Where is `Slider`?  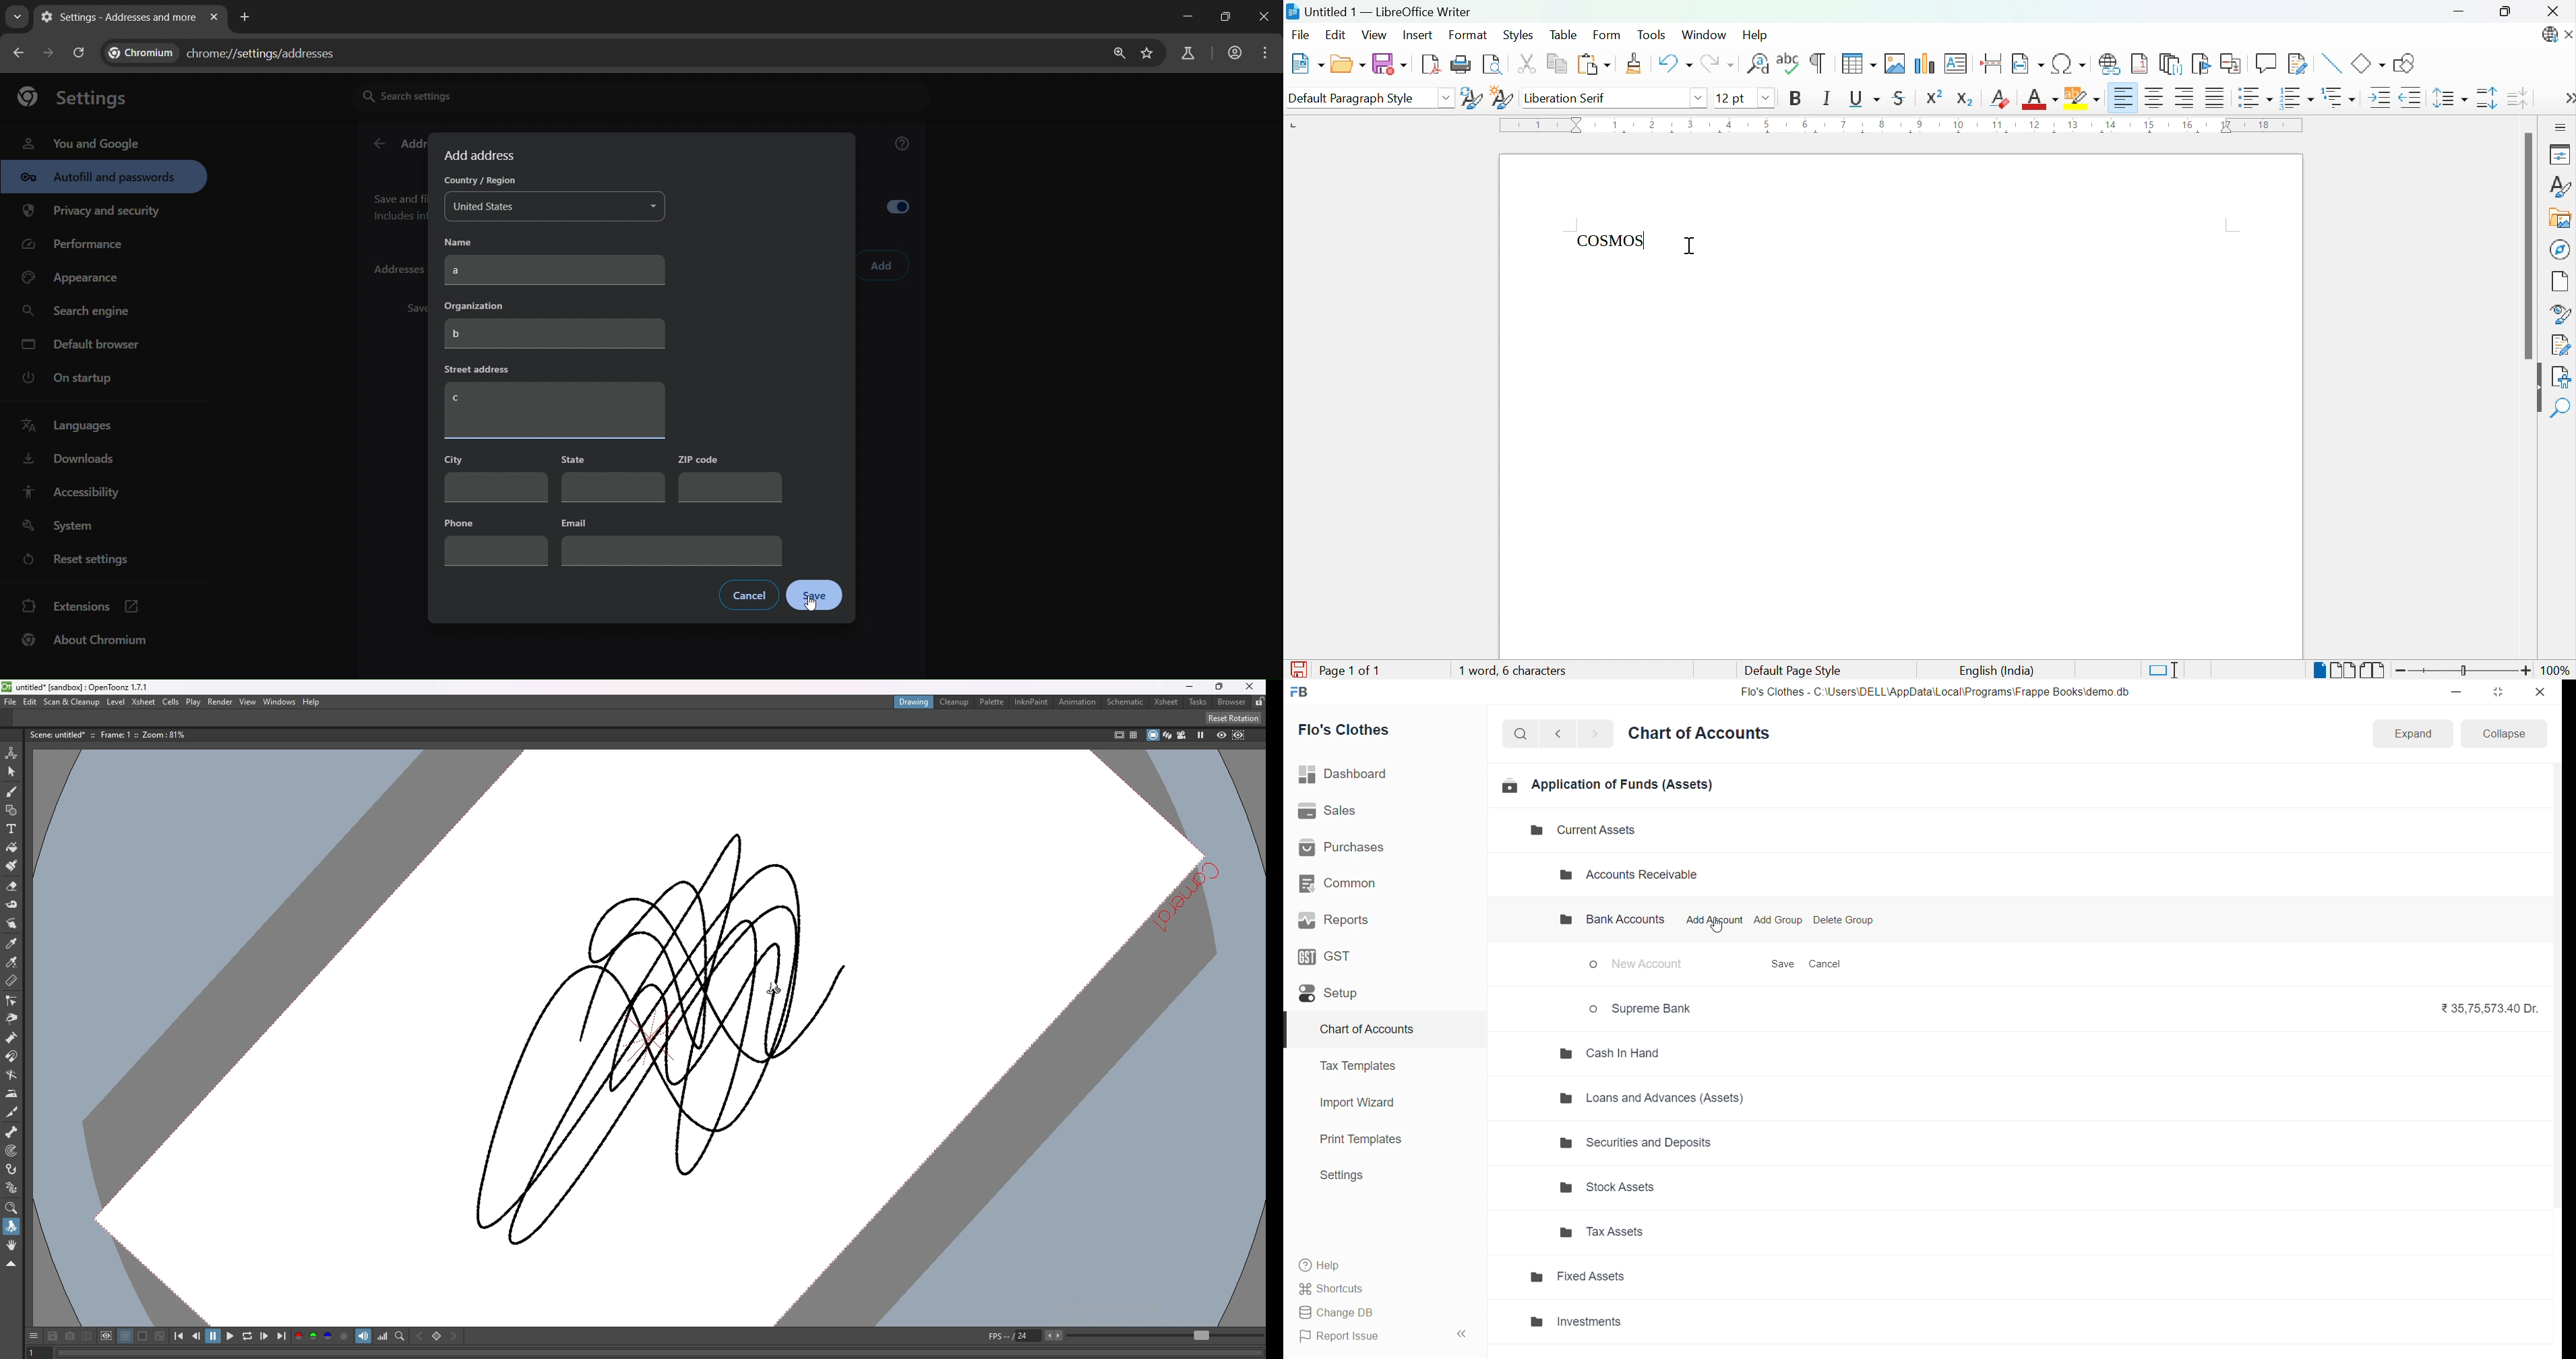 Slider is located at coordinates (2466, 671).